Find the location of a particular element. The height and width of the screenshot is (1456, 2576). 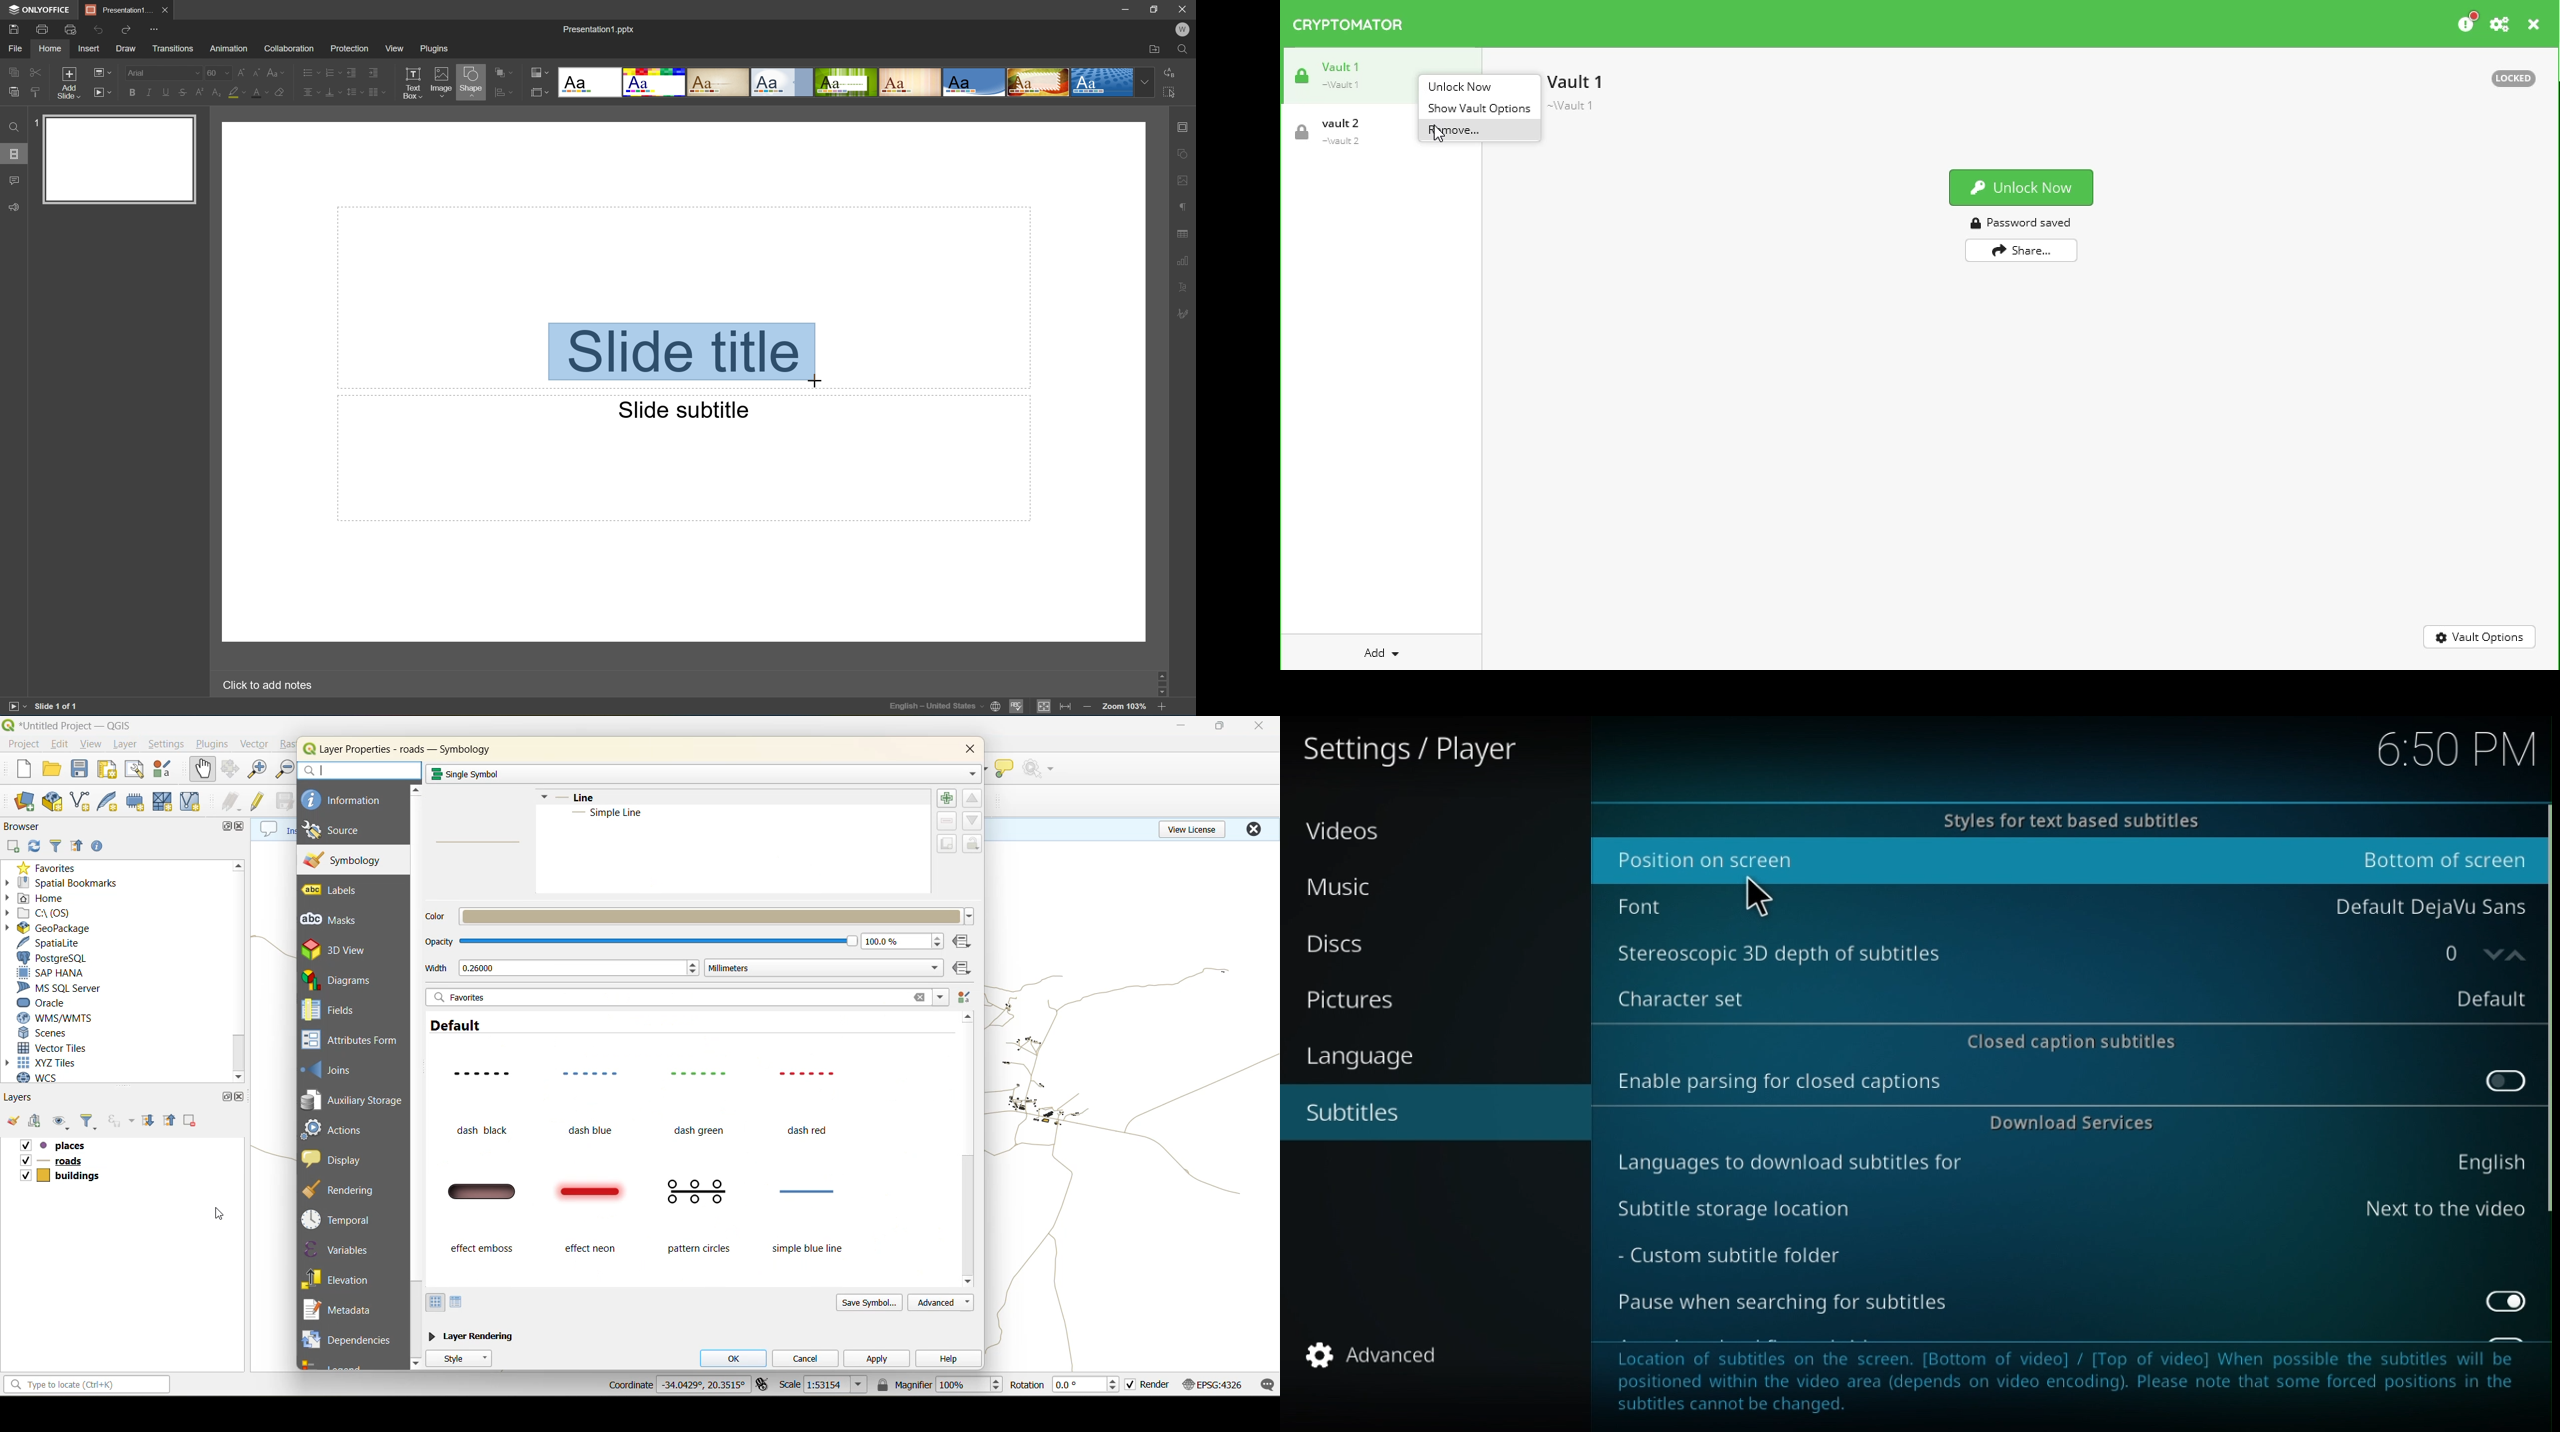

expand all is located at coordinates (148, 1120).